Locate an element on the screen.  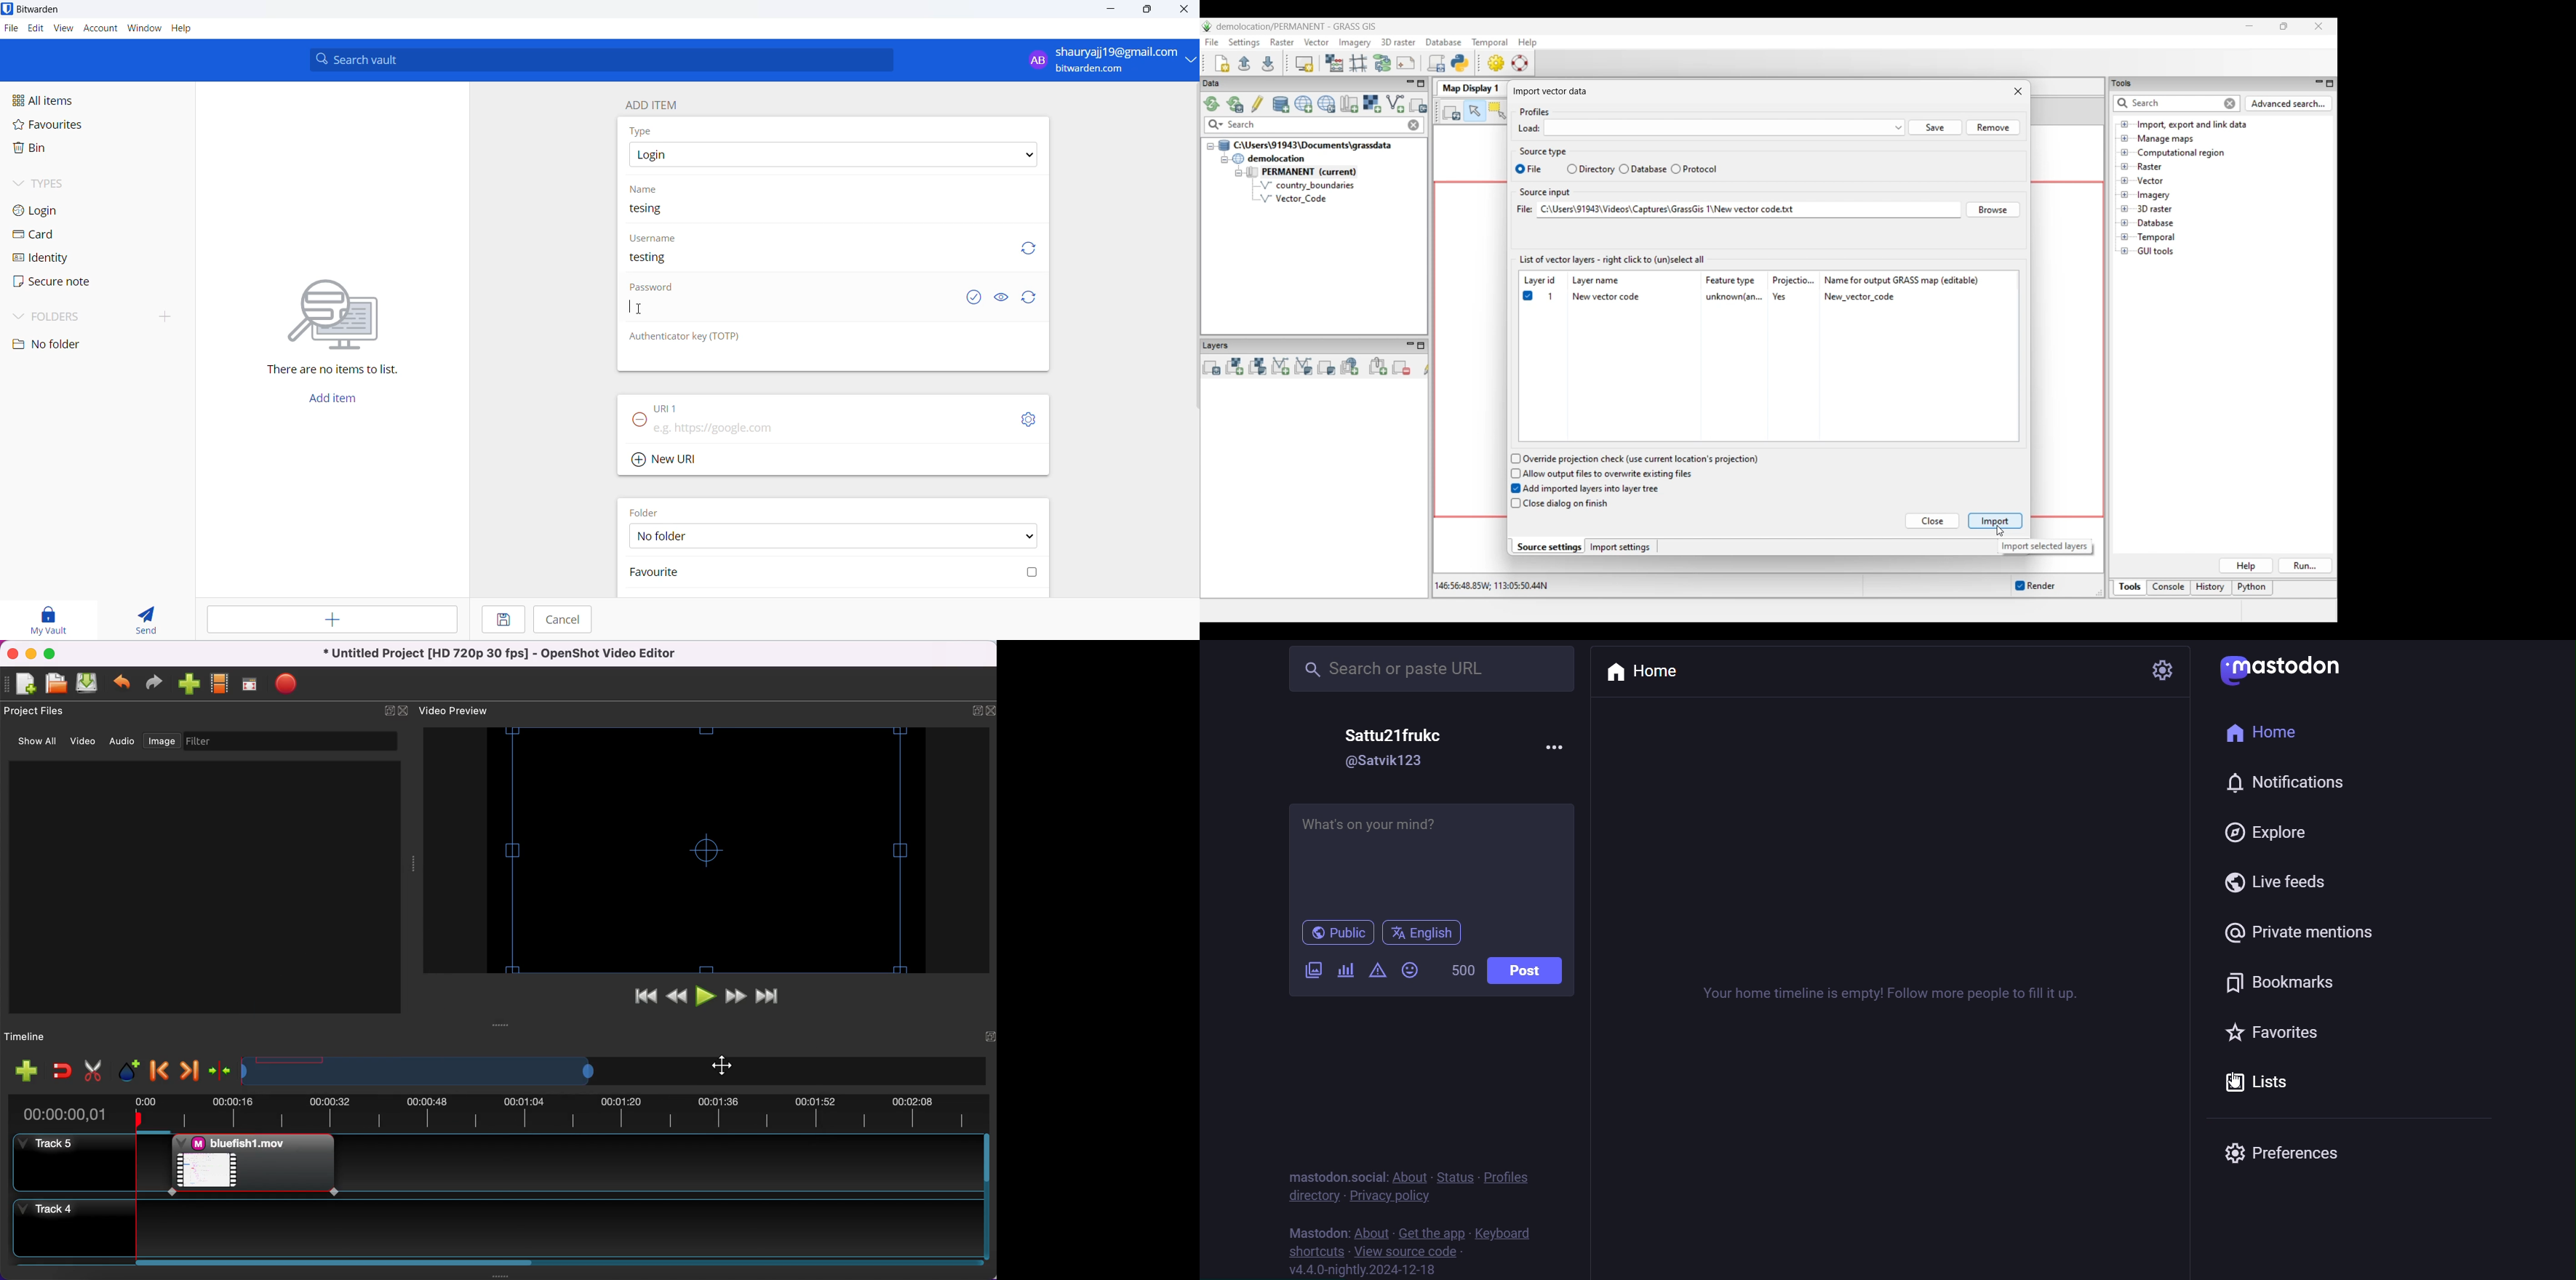
URL input box is located at coordinates (830, 424).